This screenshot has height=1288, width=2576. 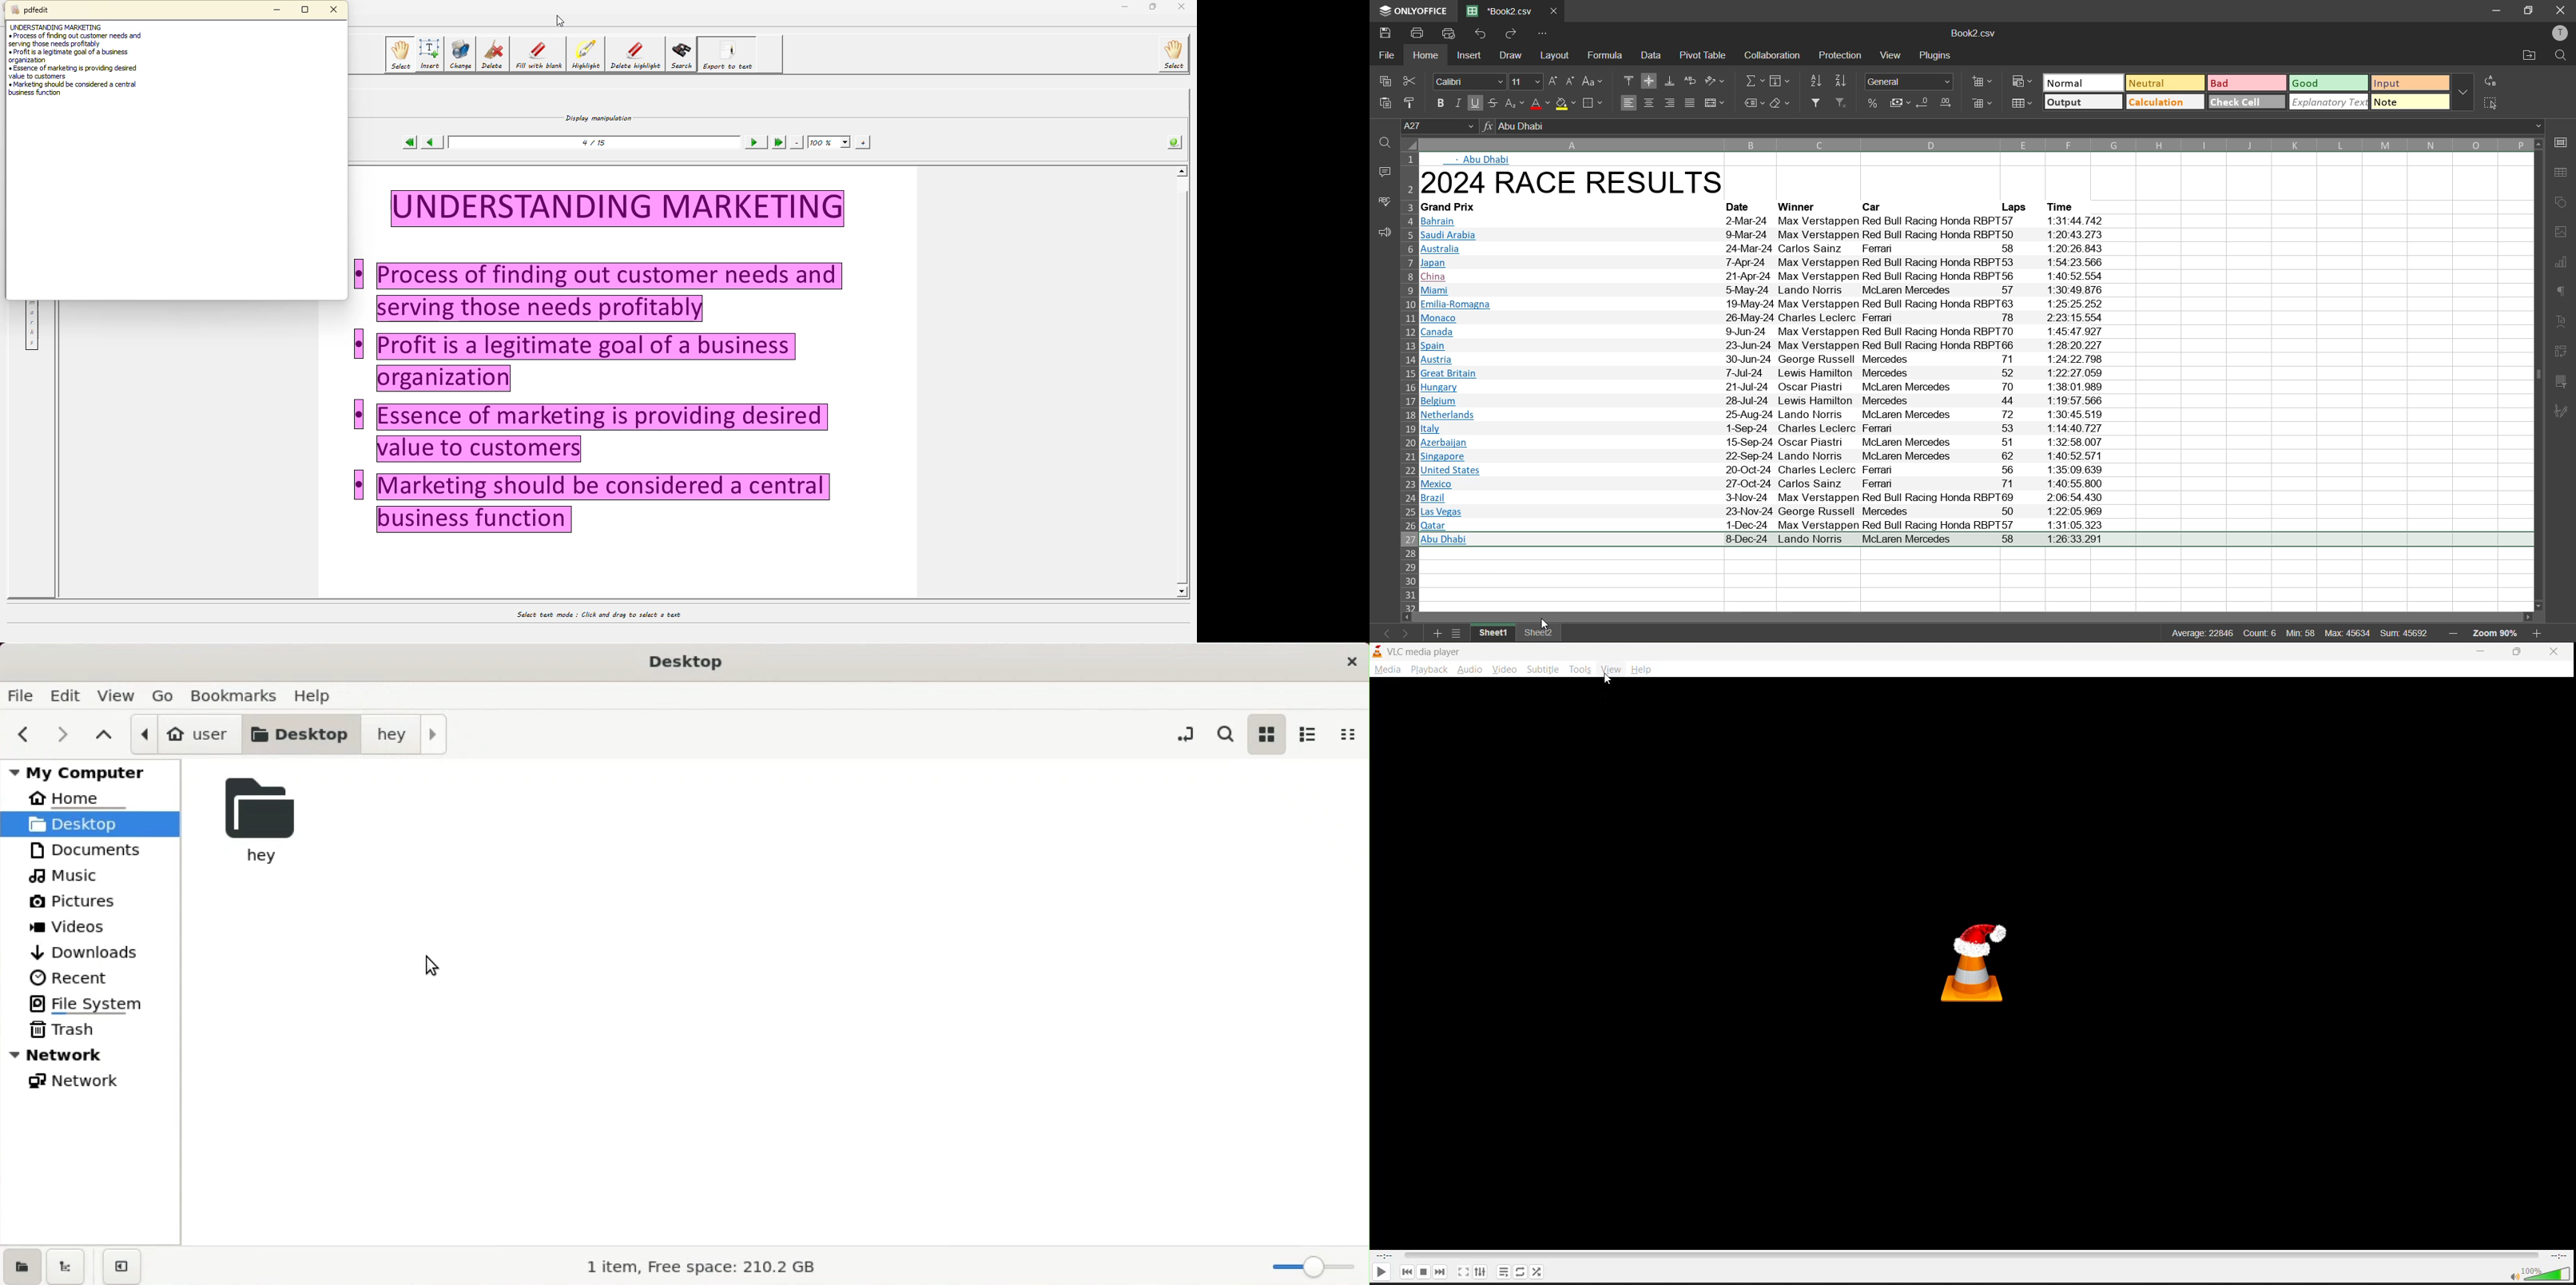 What do you see at coordinates (2026, 106) in the screenshot?
I see `format as table` at bounding box center [2026, 106].